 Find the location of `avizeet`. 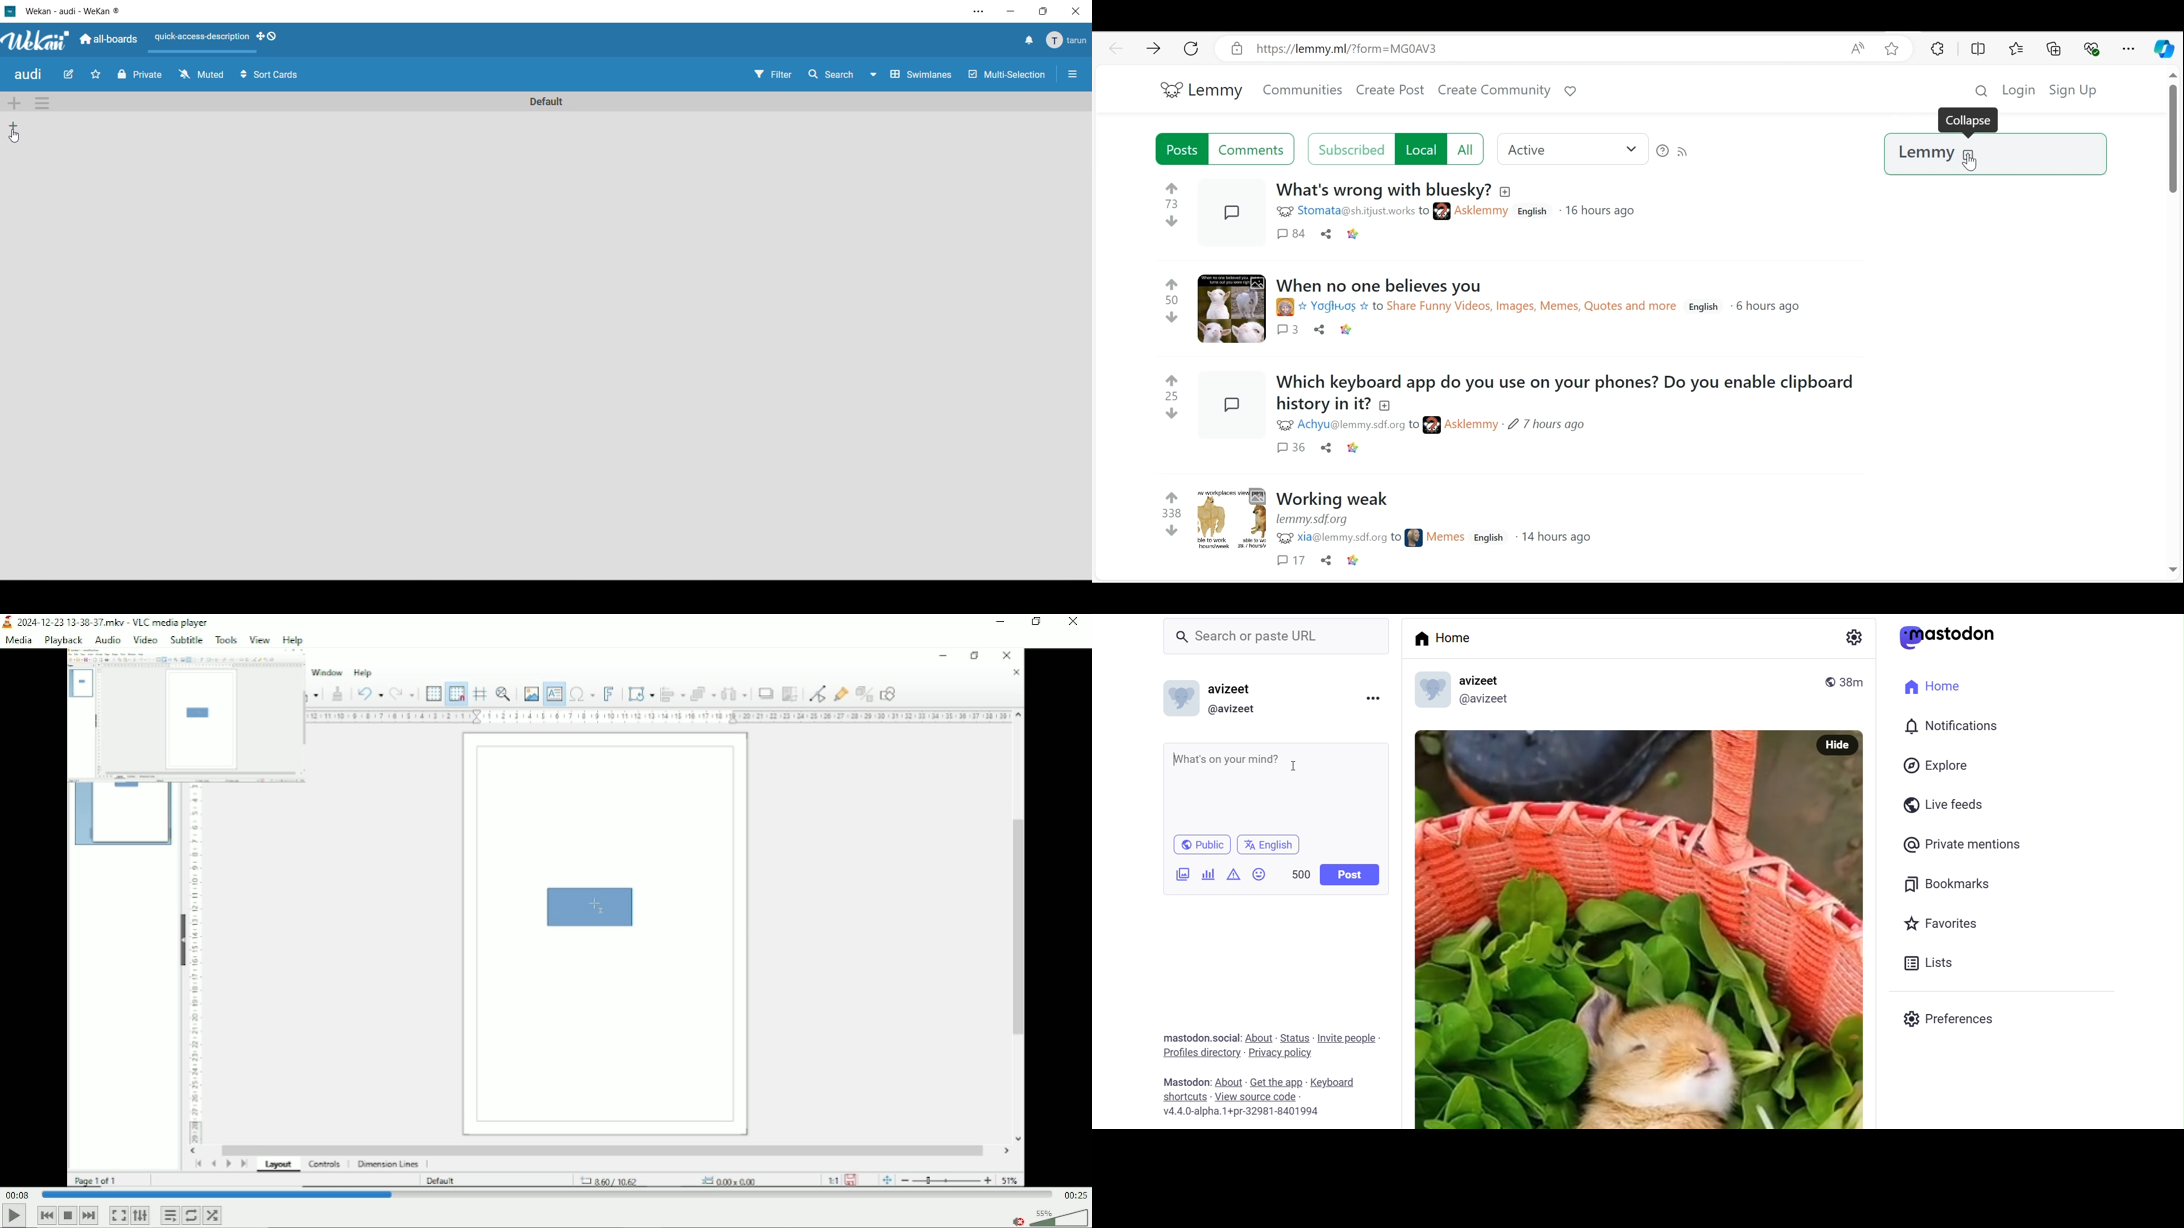

avizeet is located at coordinates (1491, 679).